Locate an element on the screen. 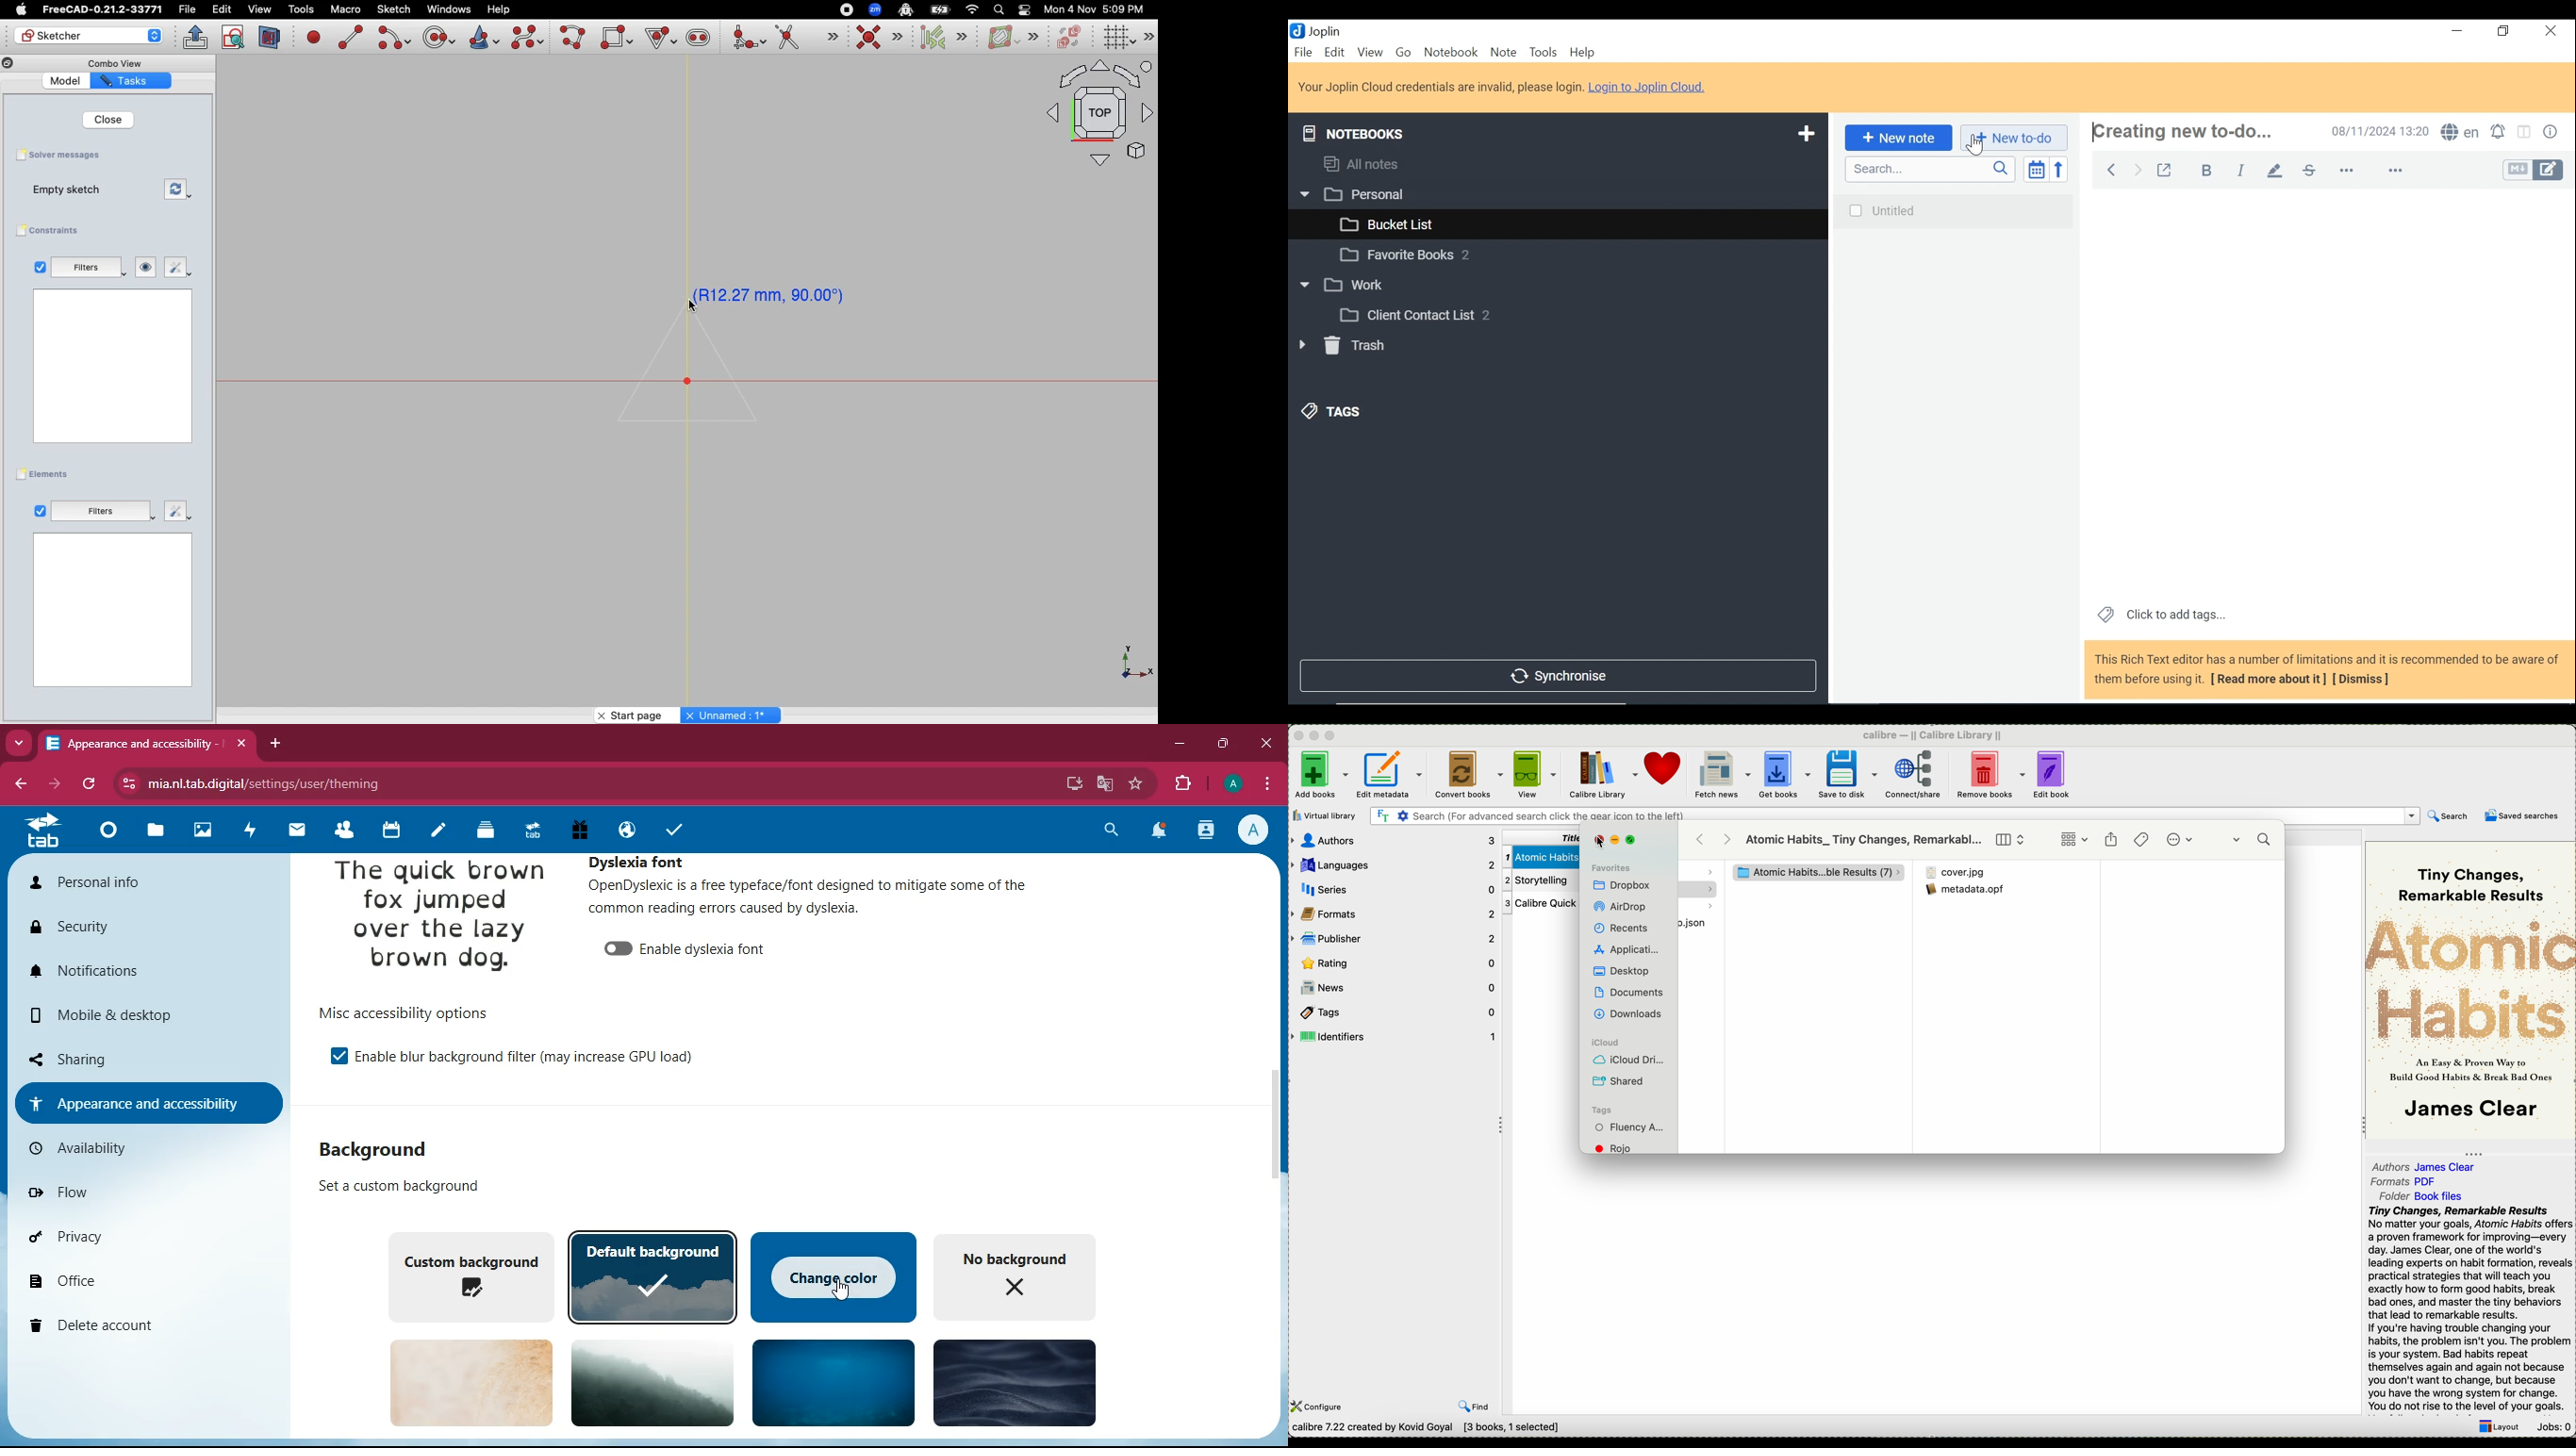  formats is located at coordinates (2406, 1182).